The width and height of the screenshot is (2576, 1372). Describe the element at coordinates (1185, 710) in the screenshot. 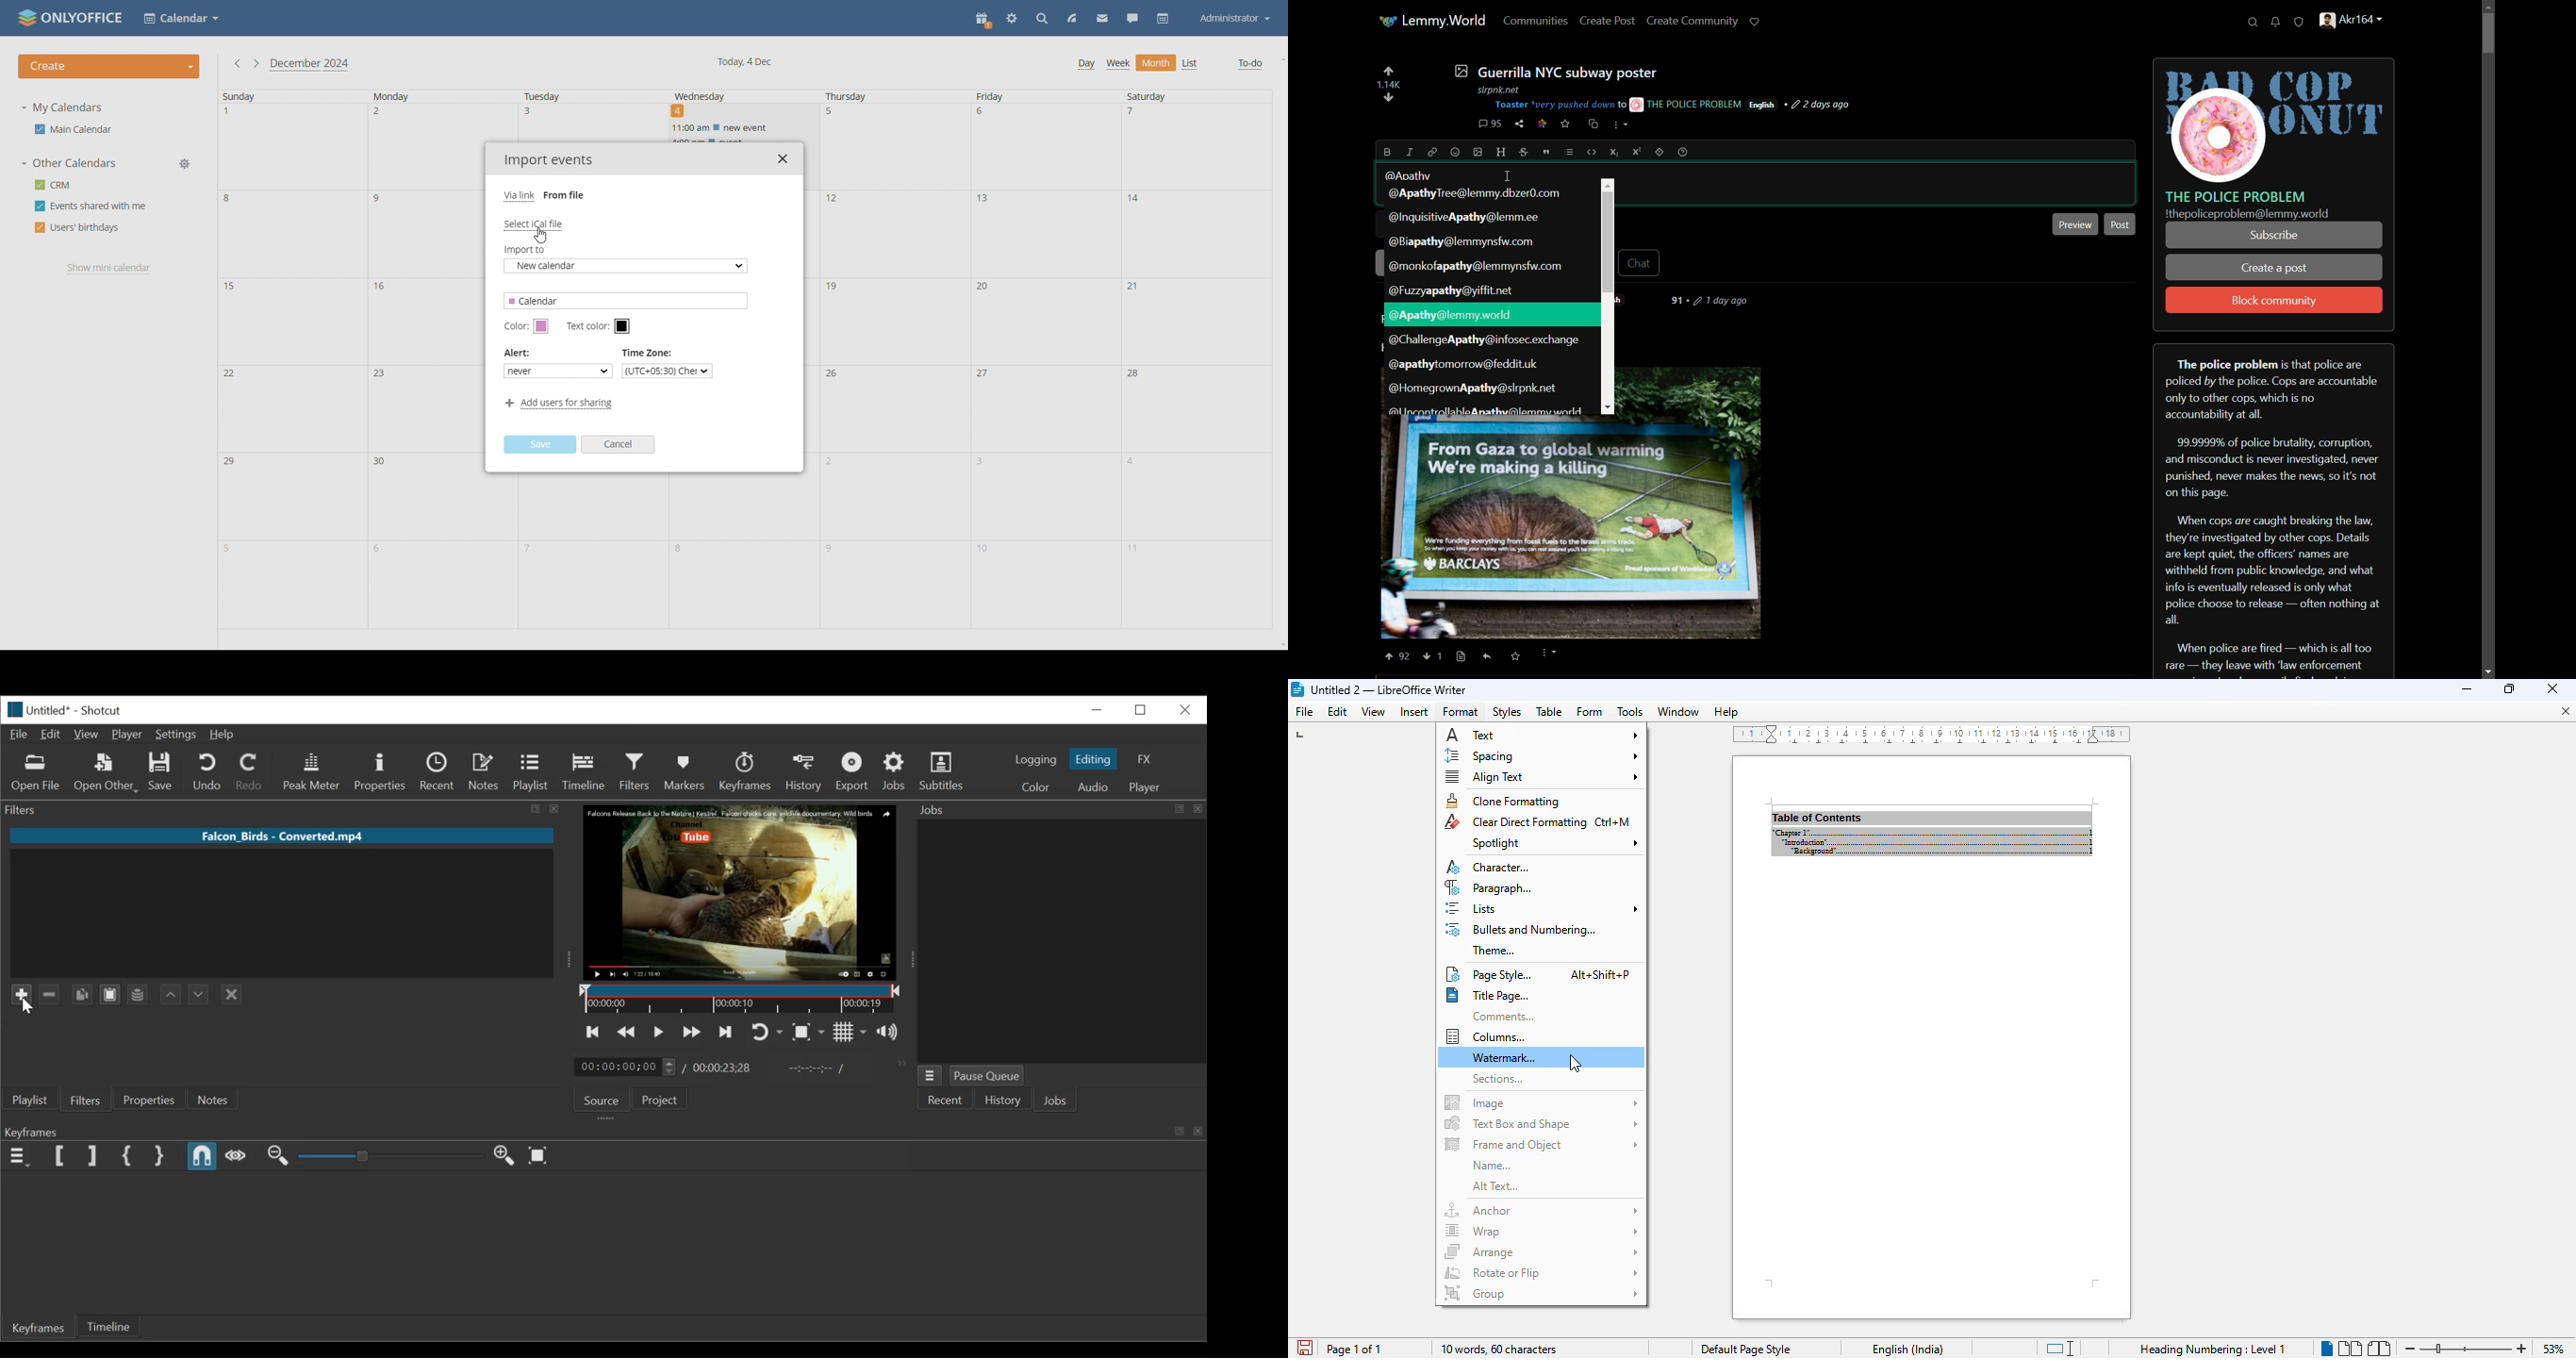

I see `Close` at that location.